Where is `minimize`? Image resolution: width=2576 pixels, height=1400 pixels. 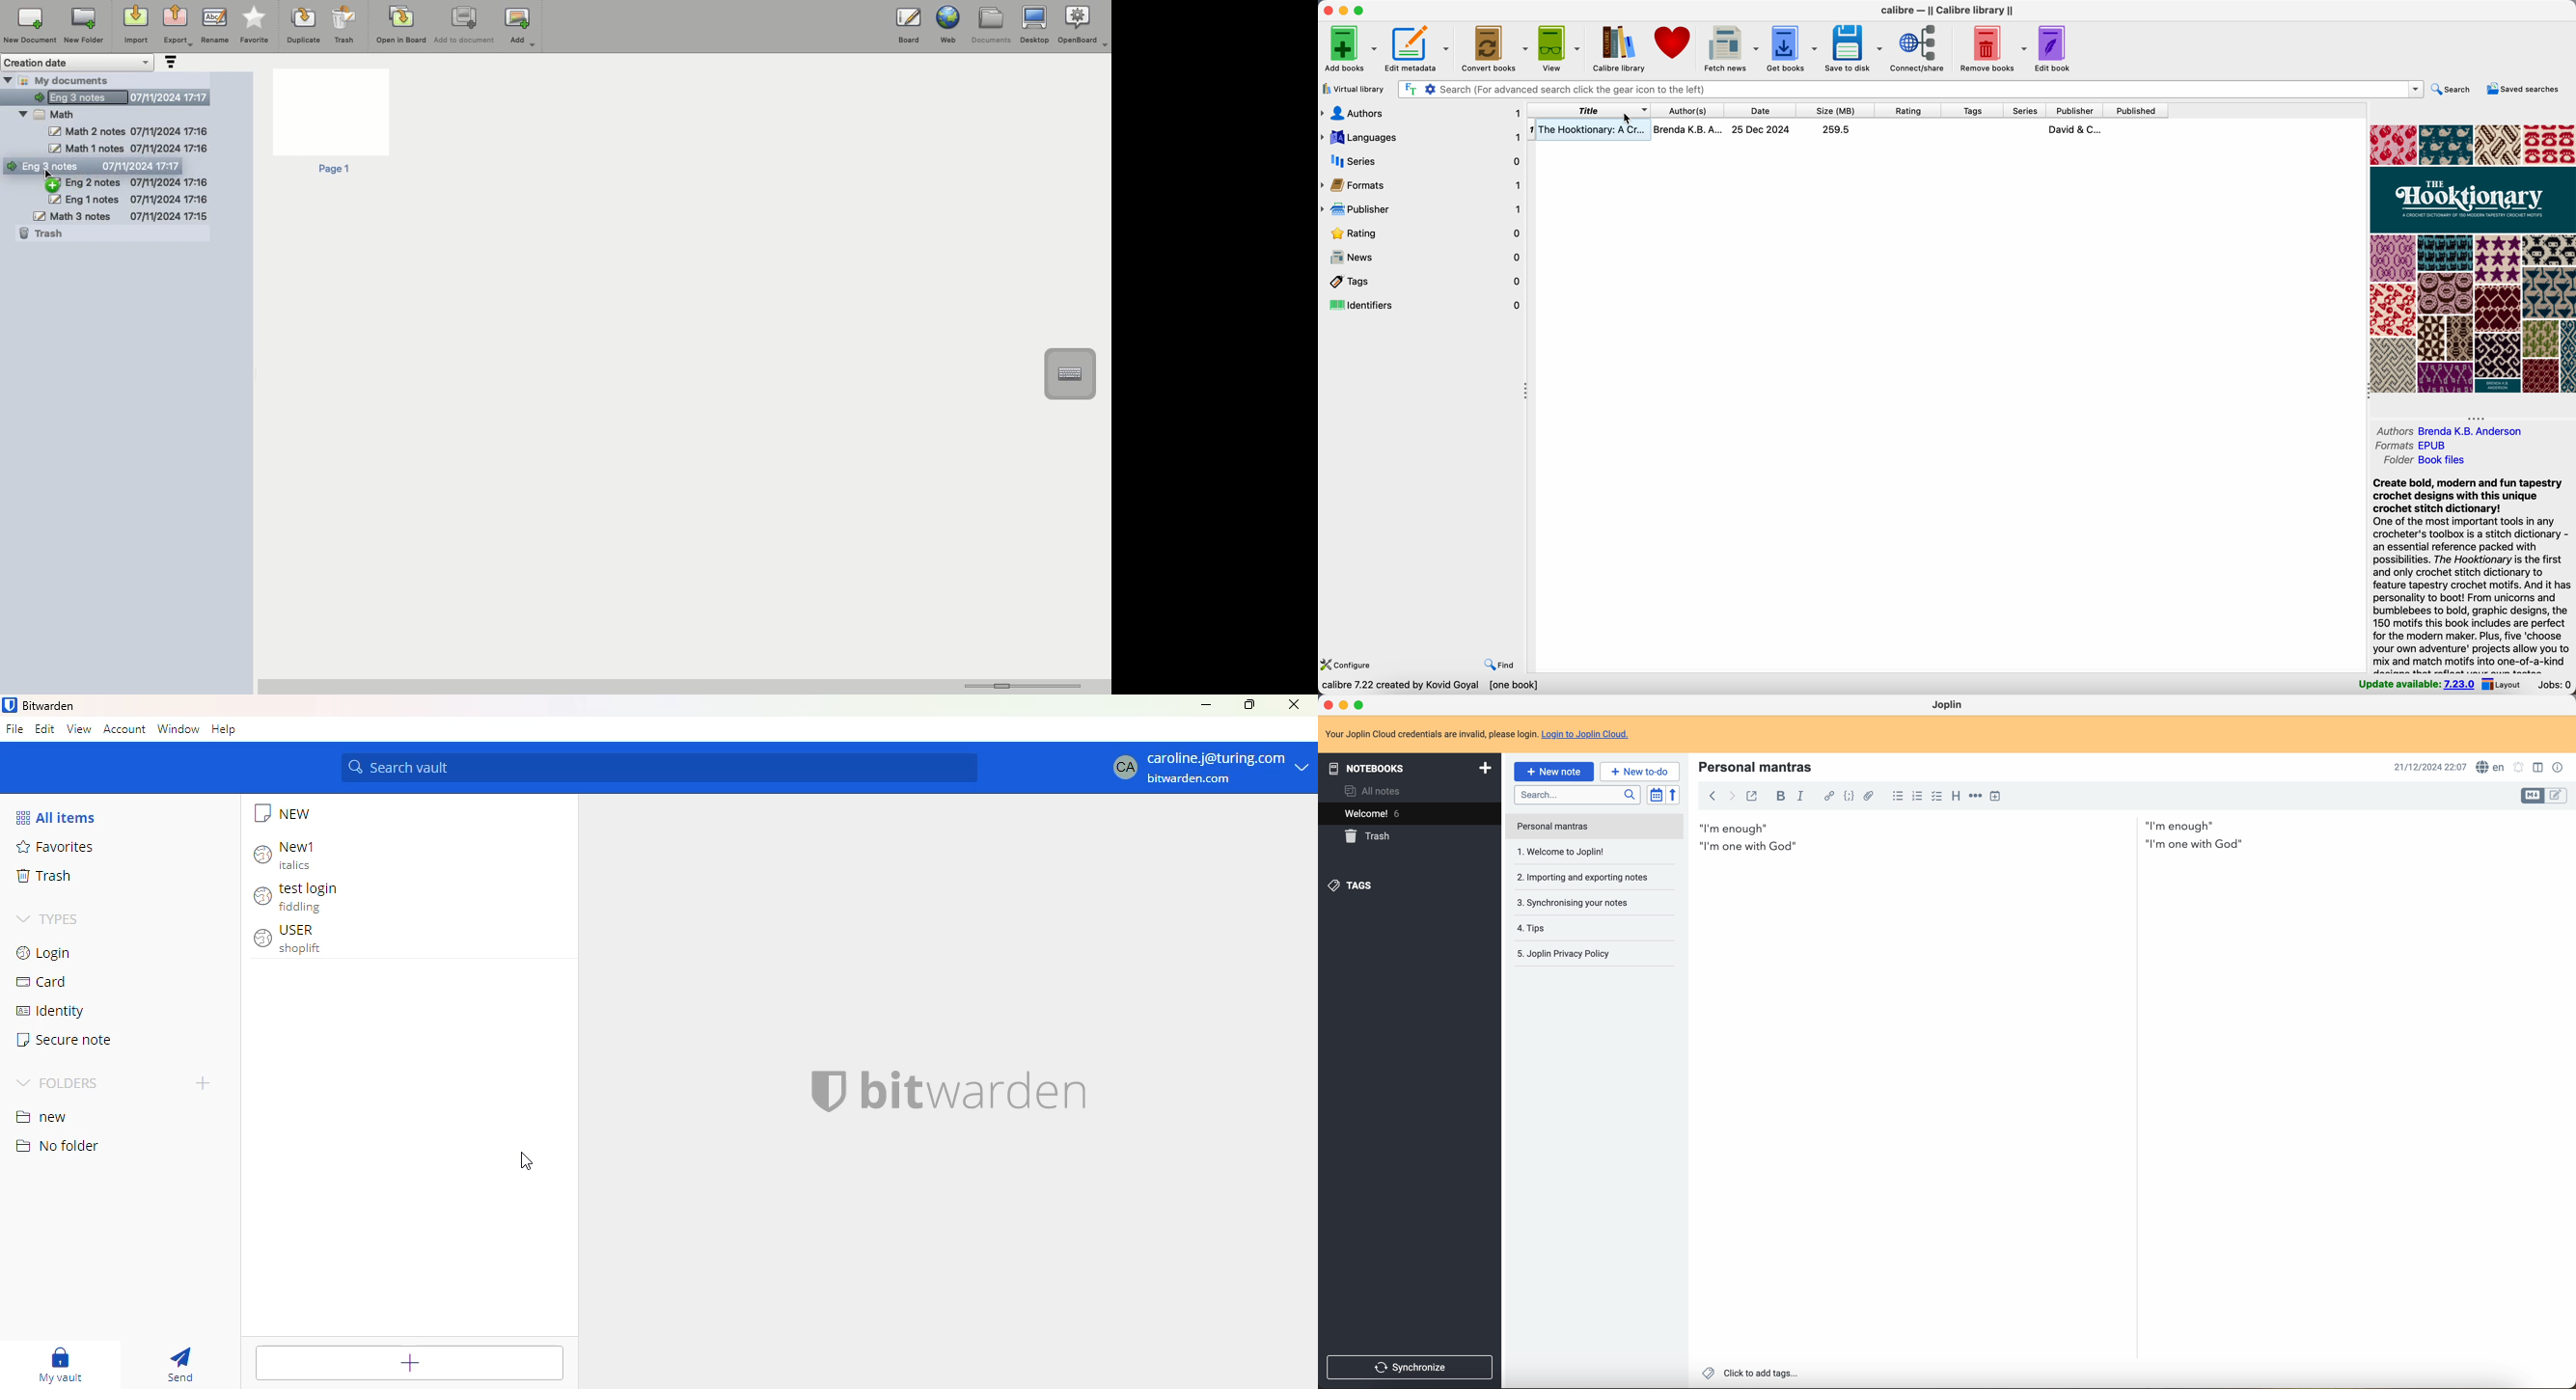
minimize is located at coordinates (1206, 705).